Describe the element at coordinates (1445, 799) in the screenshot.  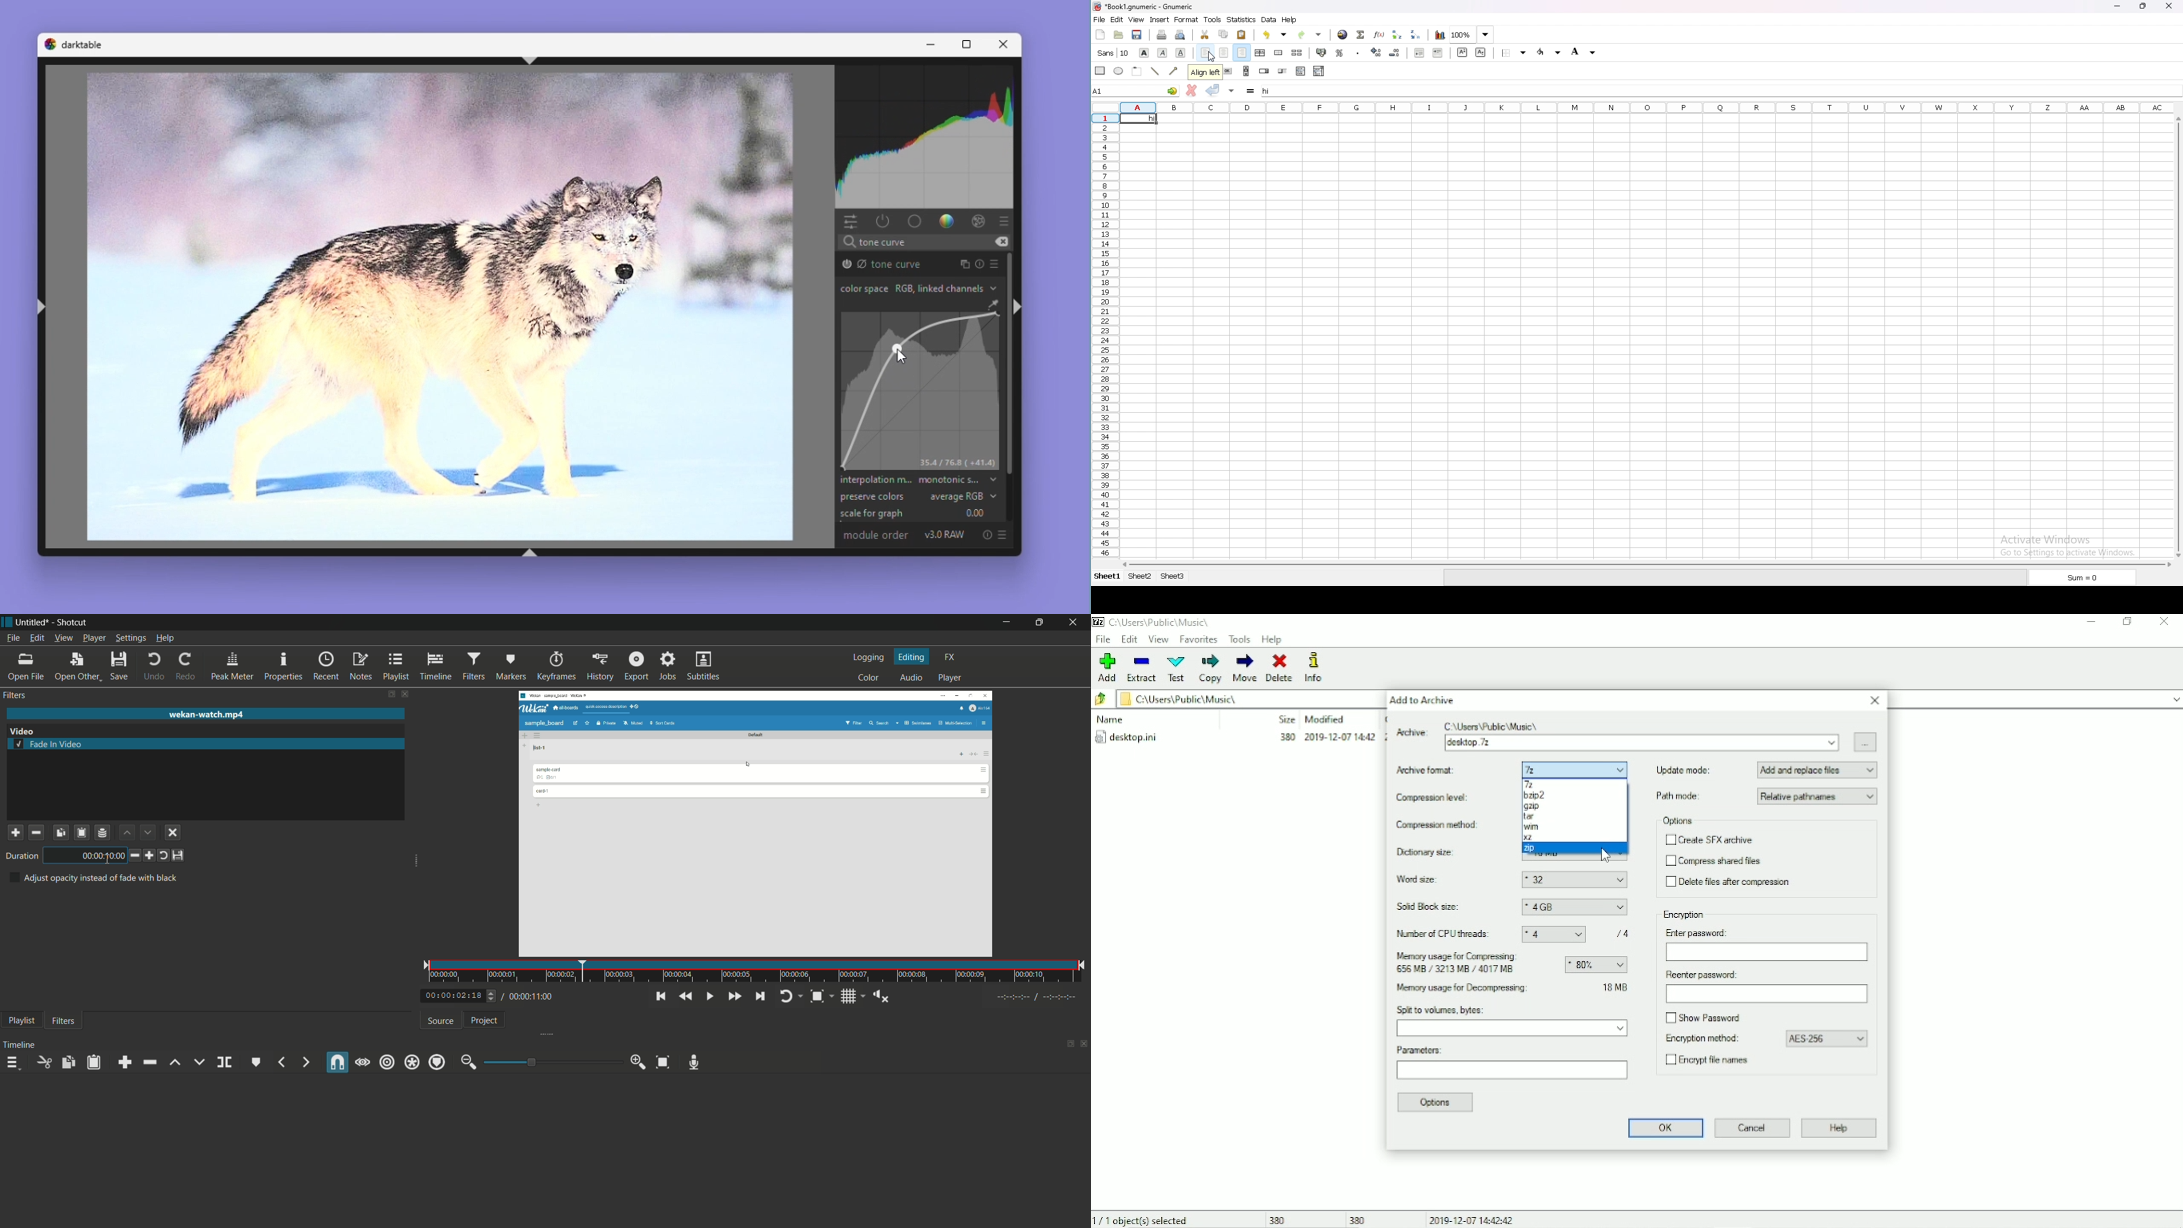
I see `Compression level` at that location.